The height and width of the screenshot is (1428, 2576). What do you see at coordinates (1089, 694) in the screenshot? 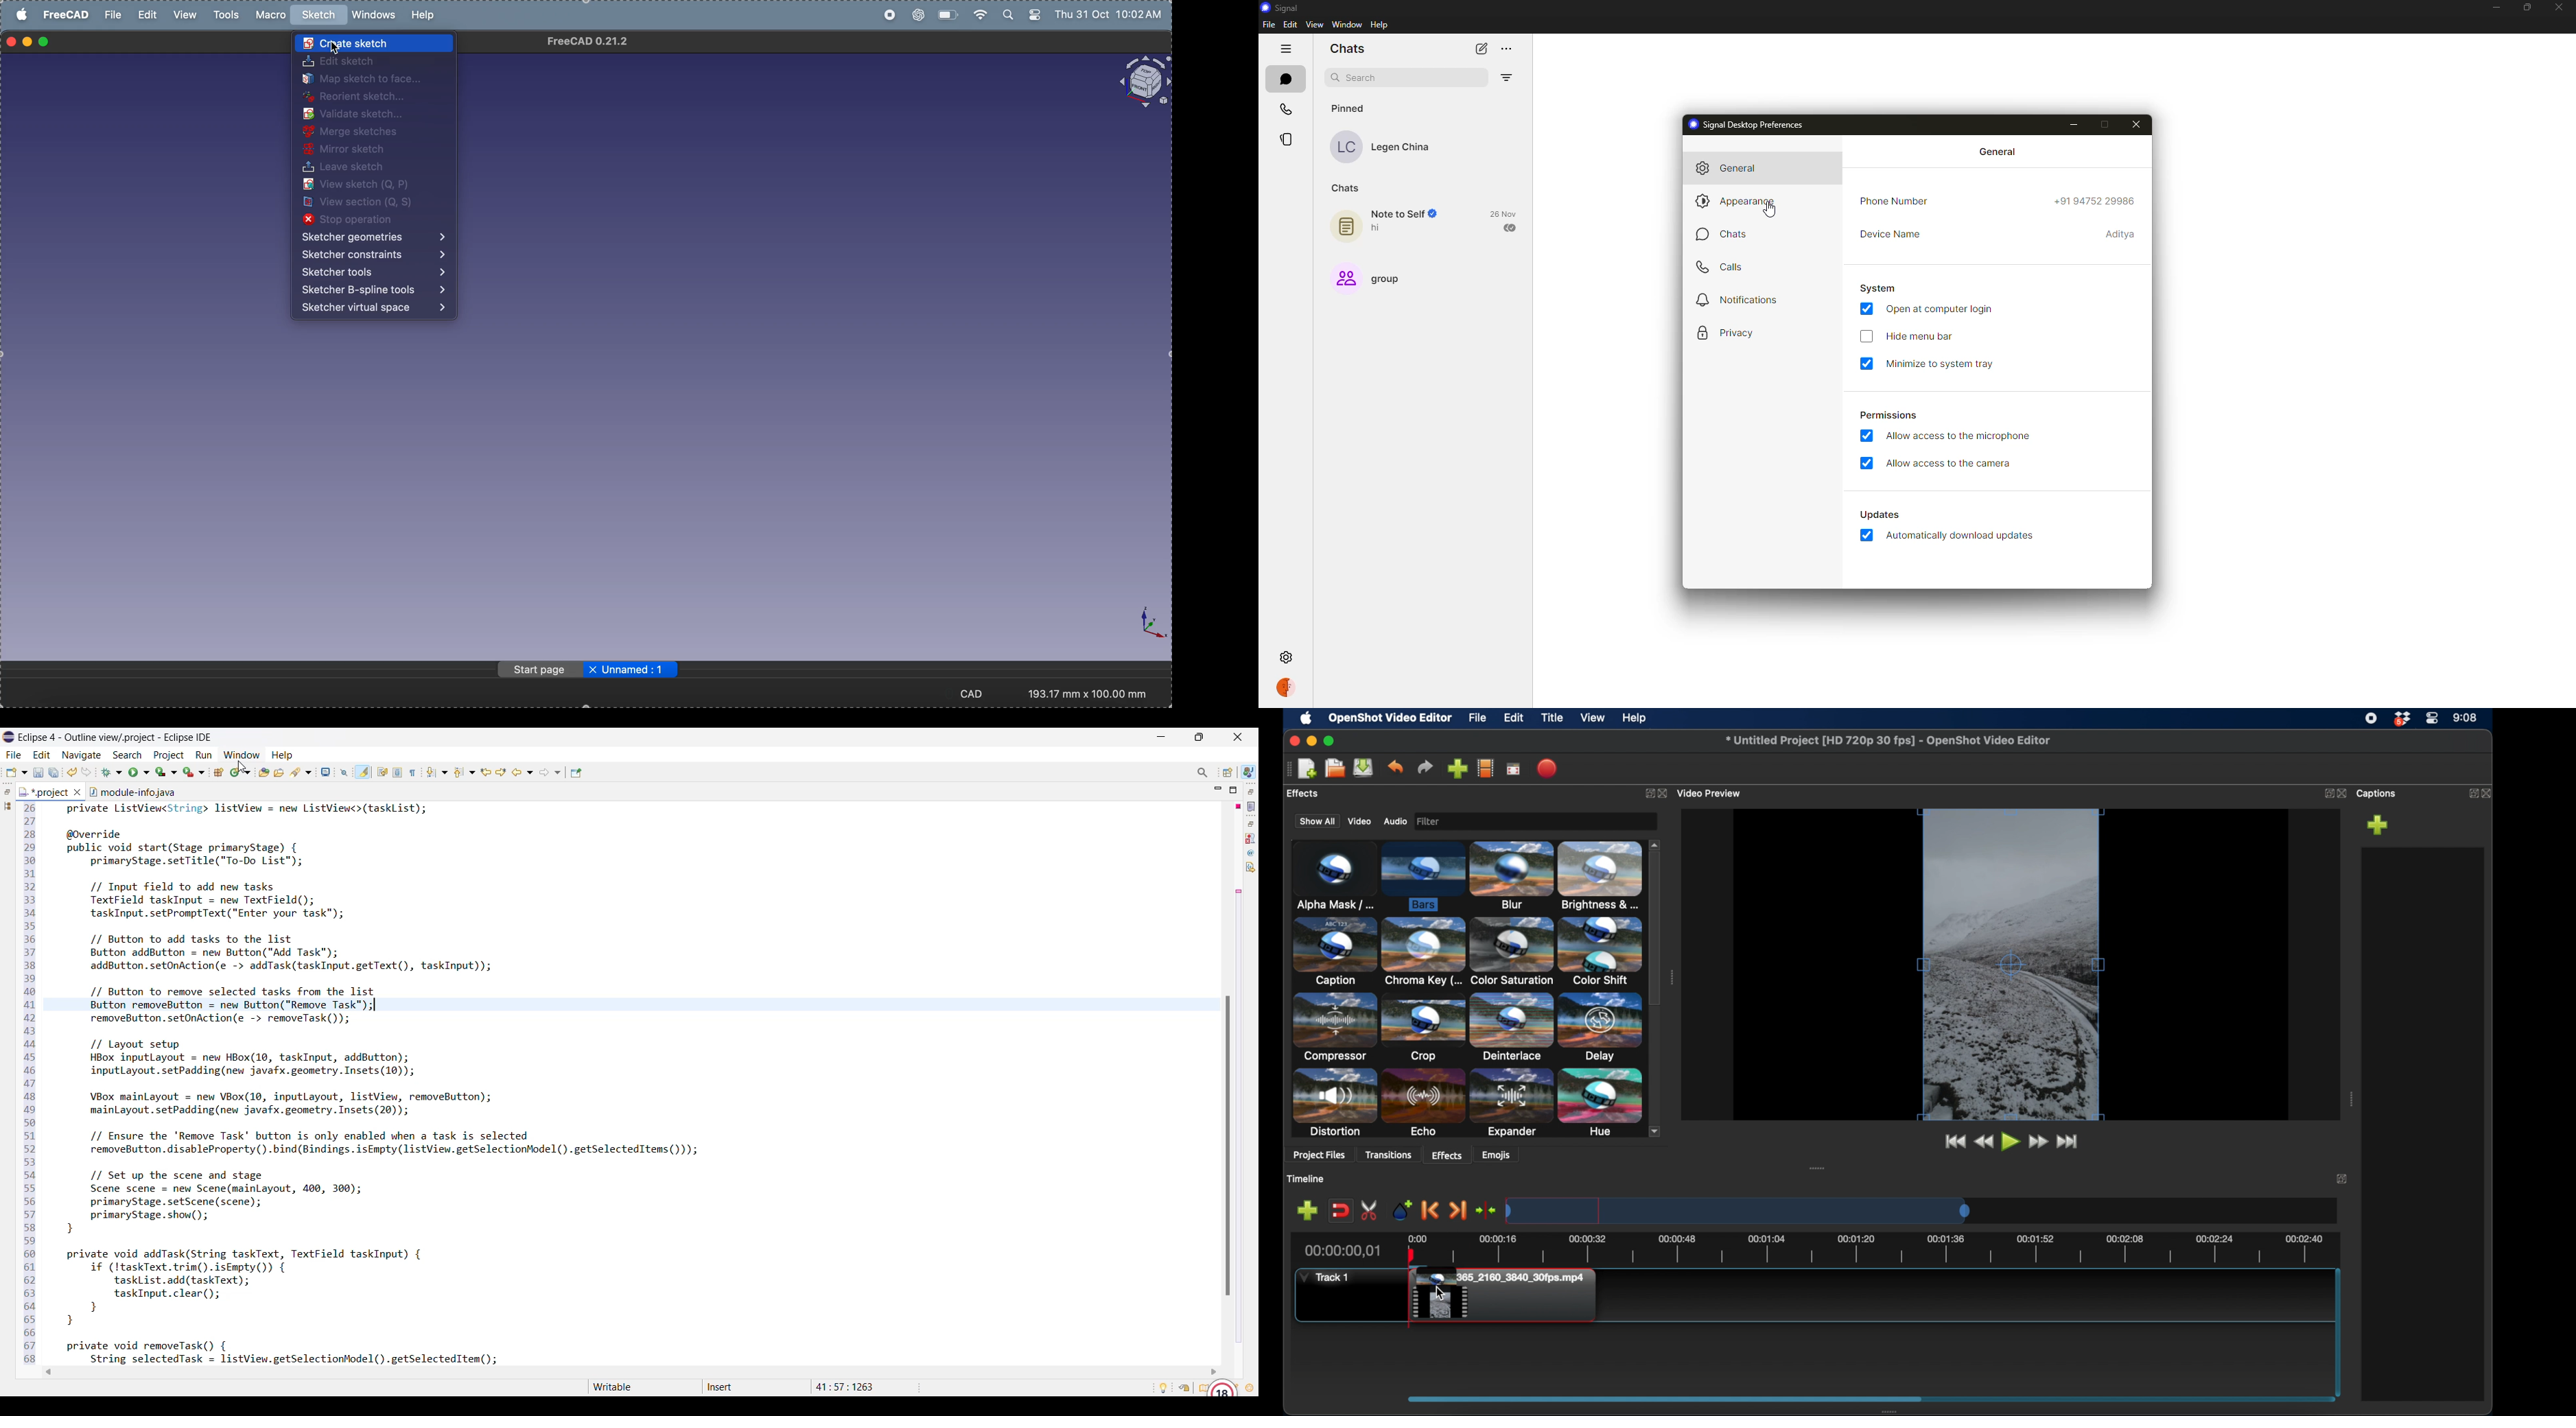
I see `193.17 mm x 100.00 mm` at bounding box center [1089, 694].